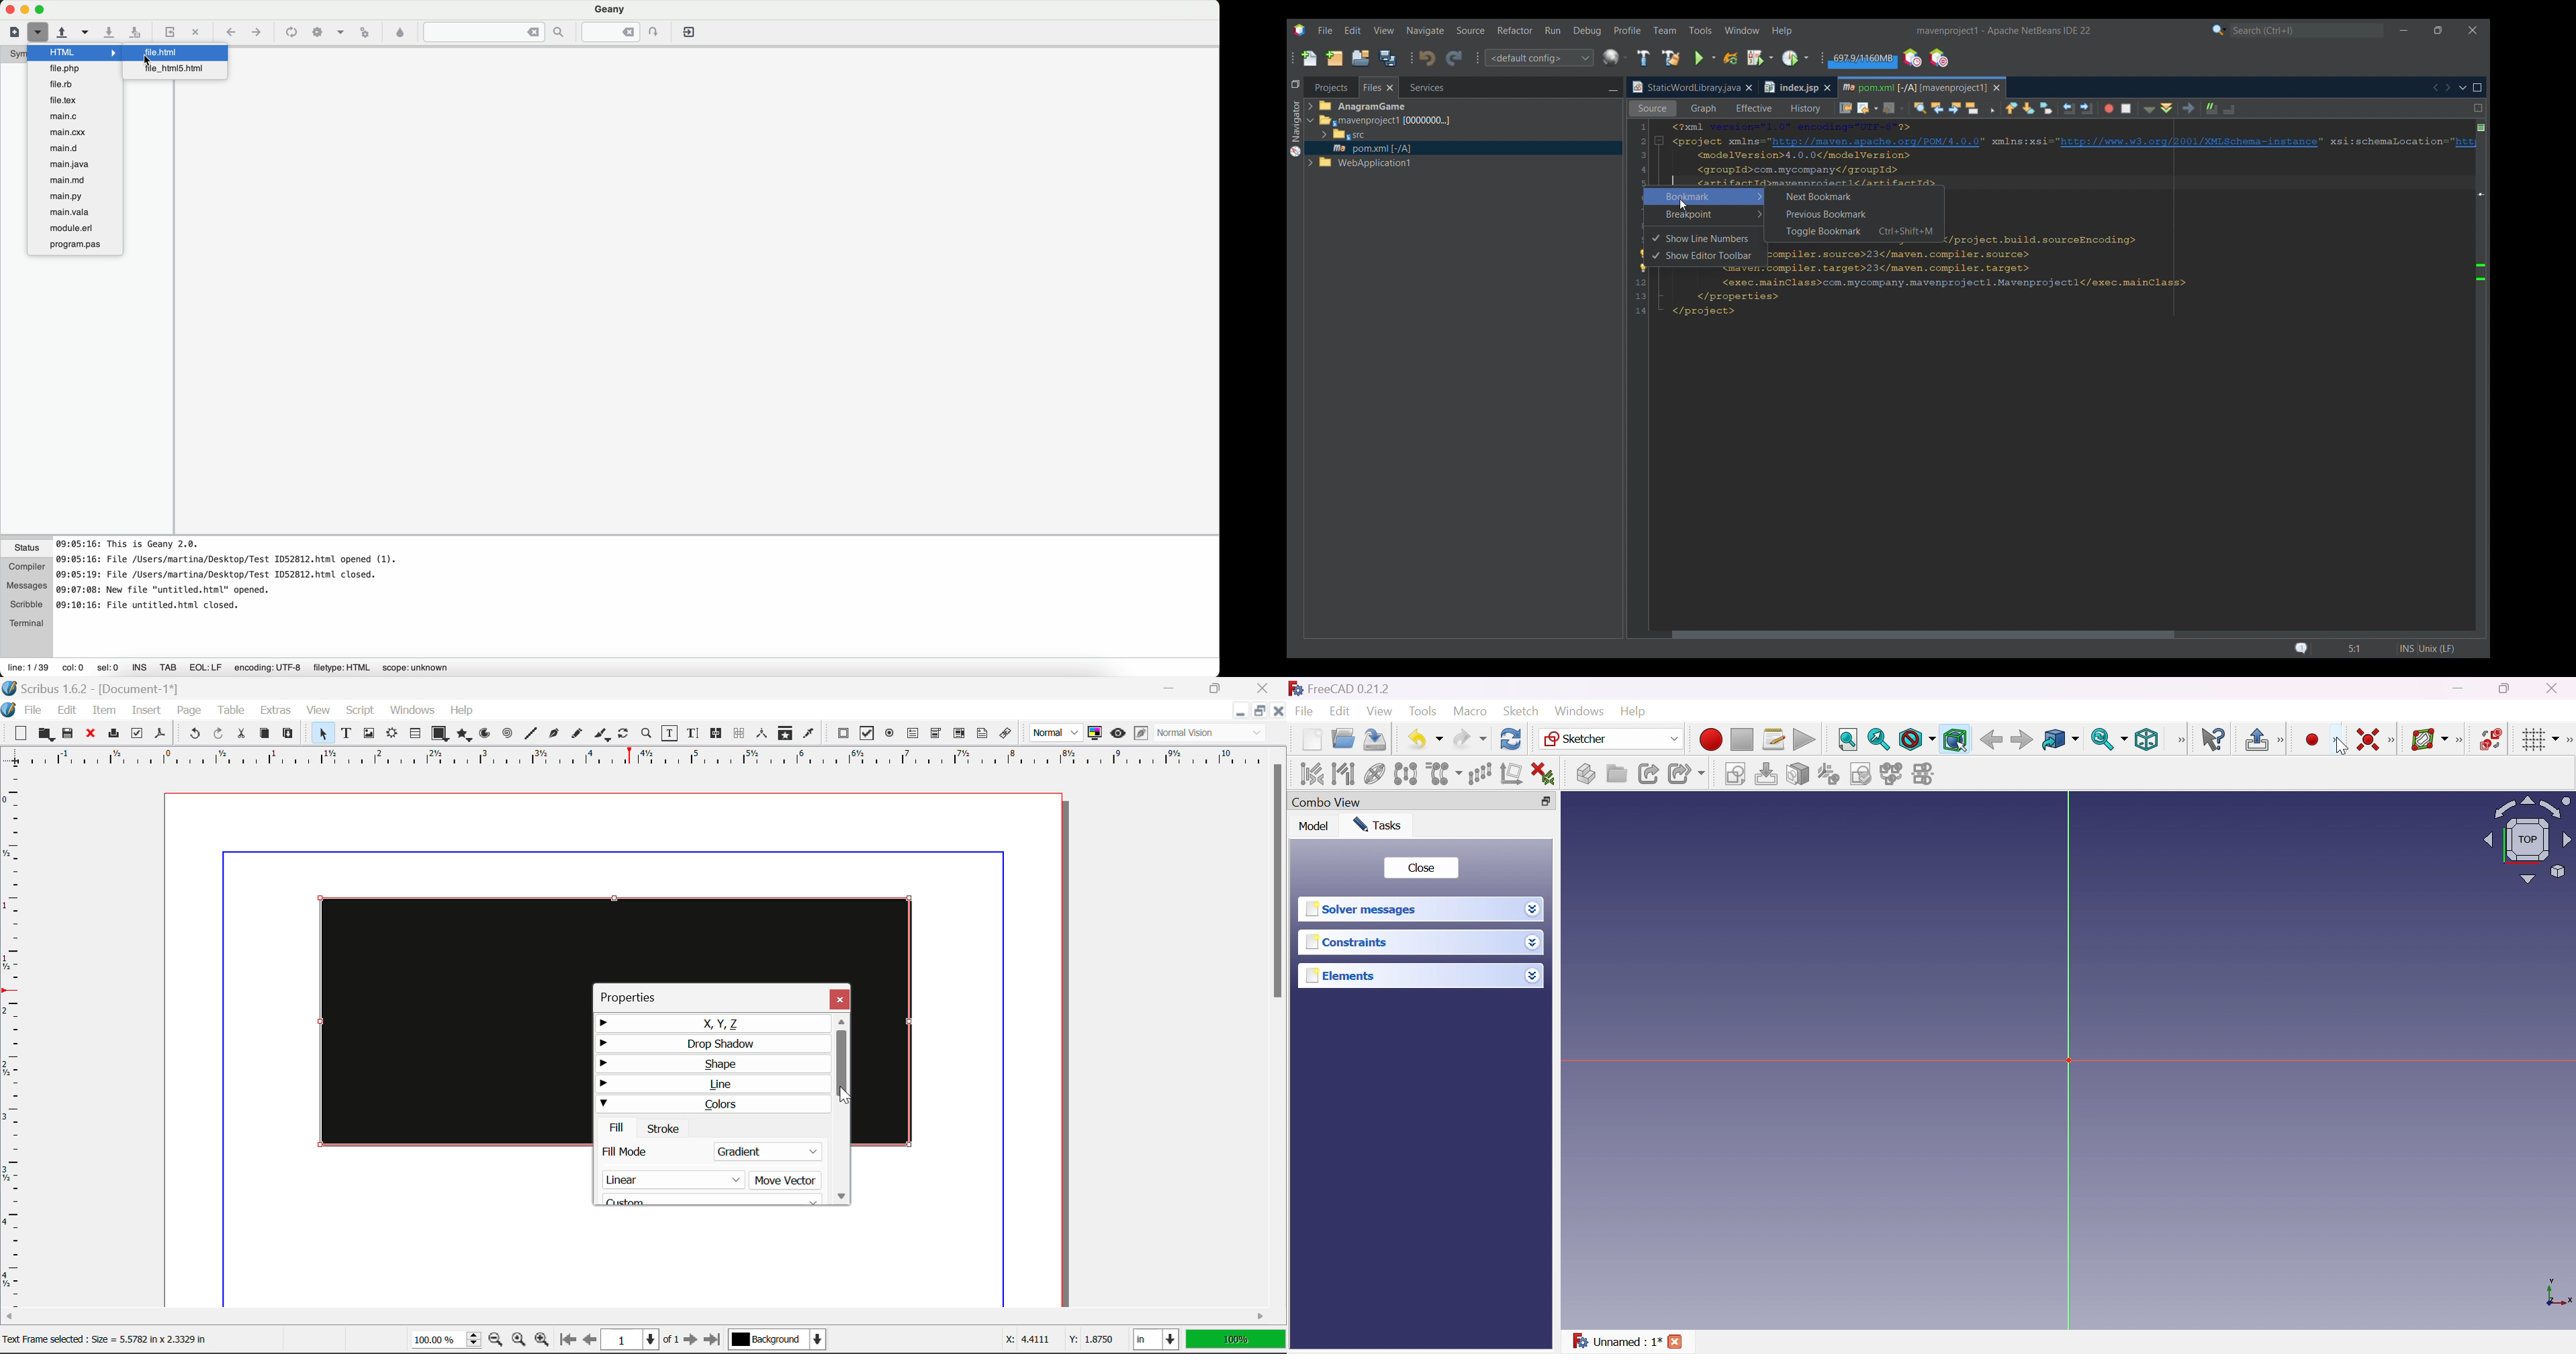 This screenshot has width=2576, height=1372. What do you see at coordinates (2491, 740) in the screenshot?
I see `Switch virtual space` at bounding box center [2491, 740].